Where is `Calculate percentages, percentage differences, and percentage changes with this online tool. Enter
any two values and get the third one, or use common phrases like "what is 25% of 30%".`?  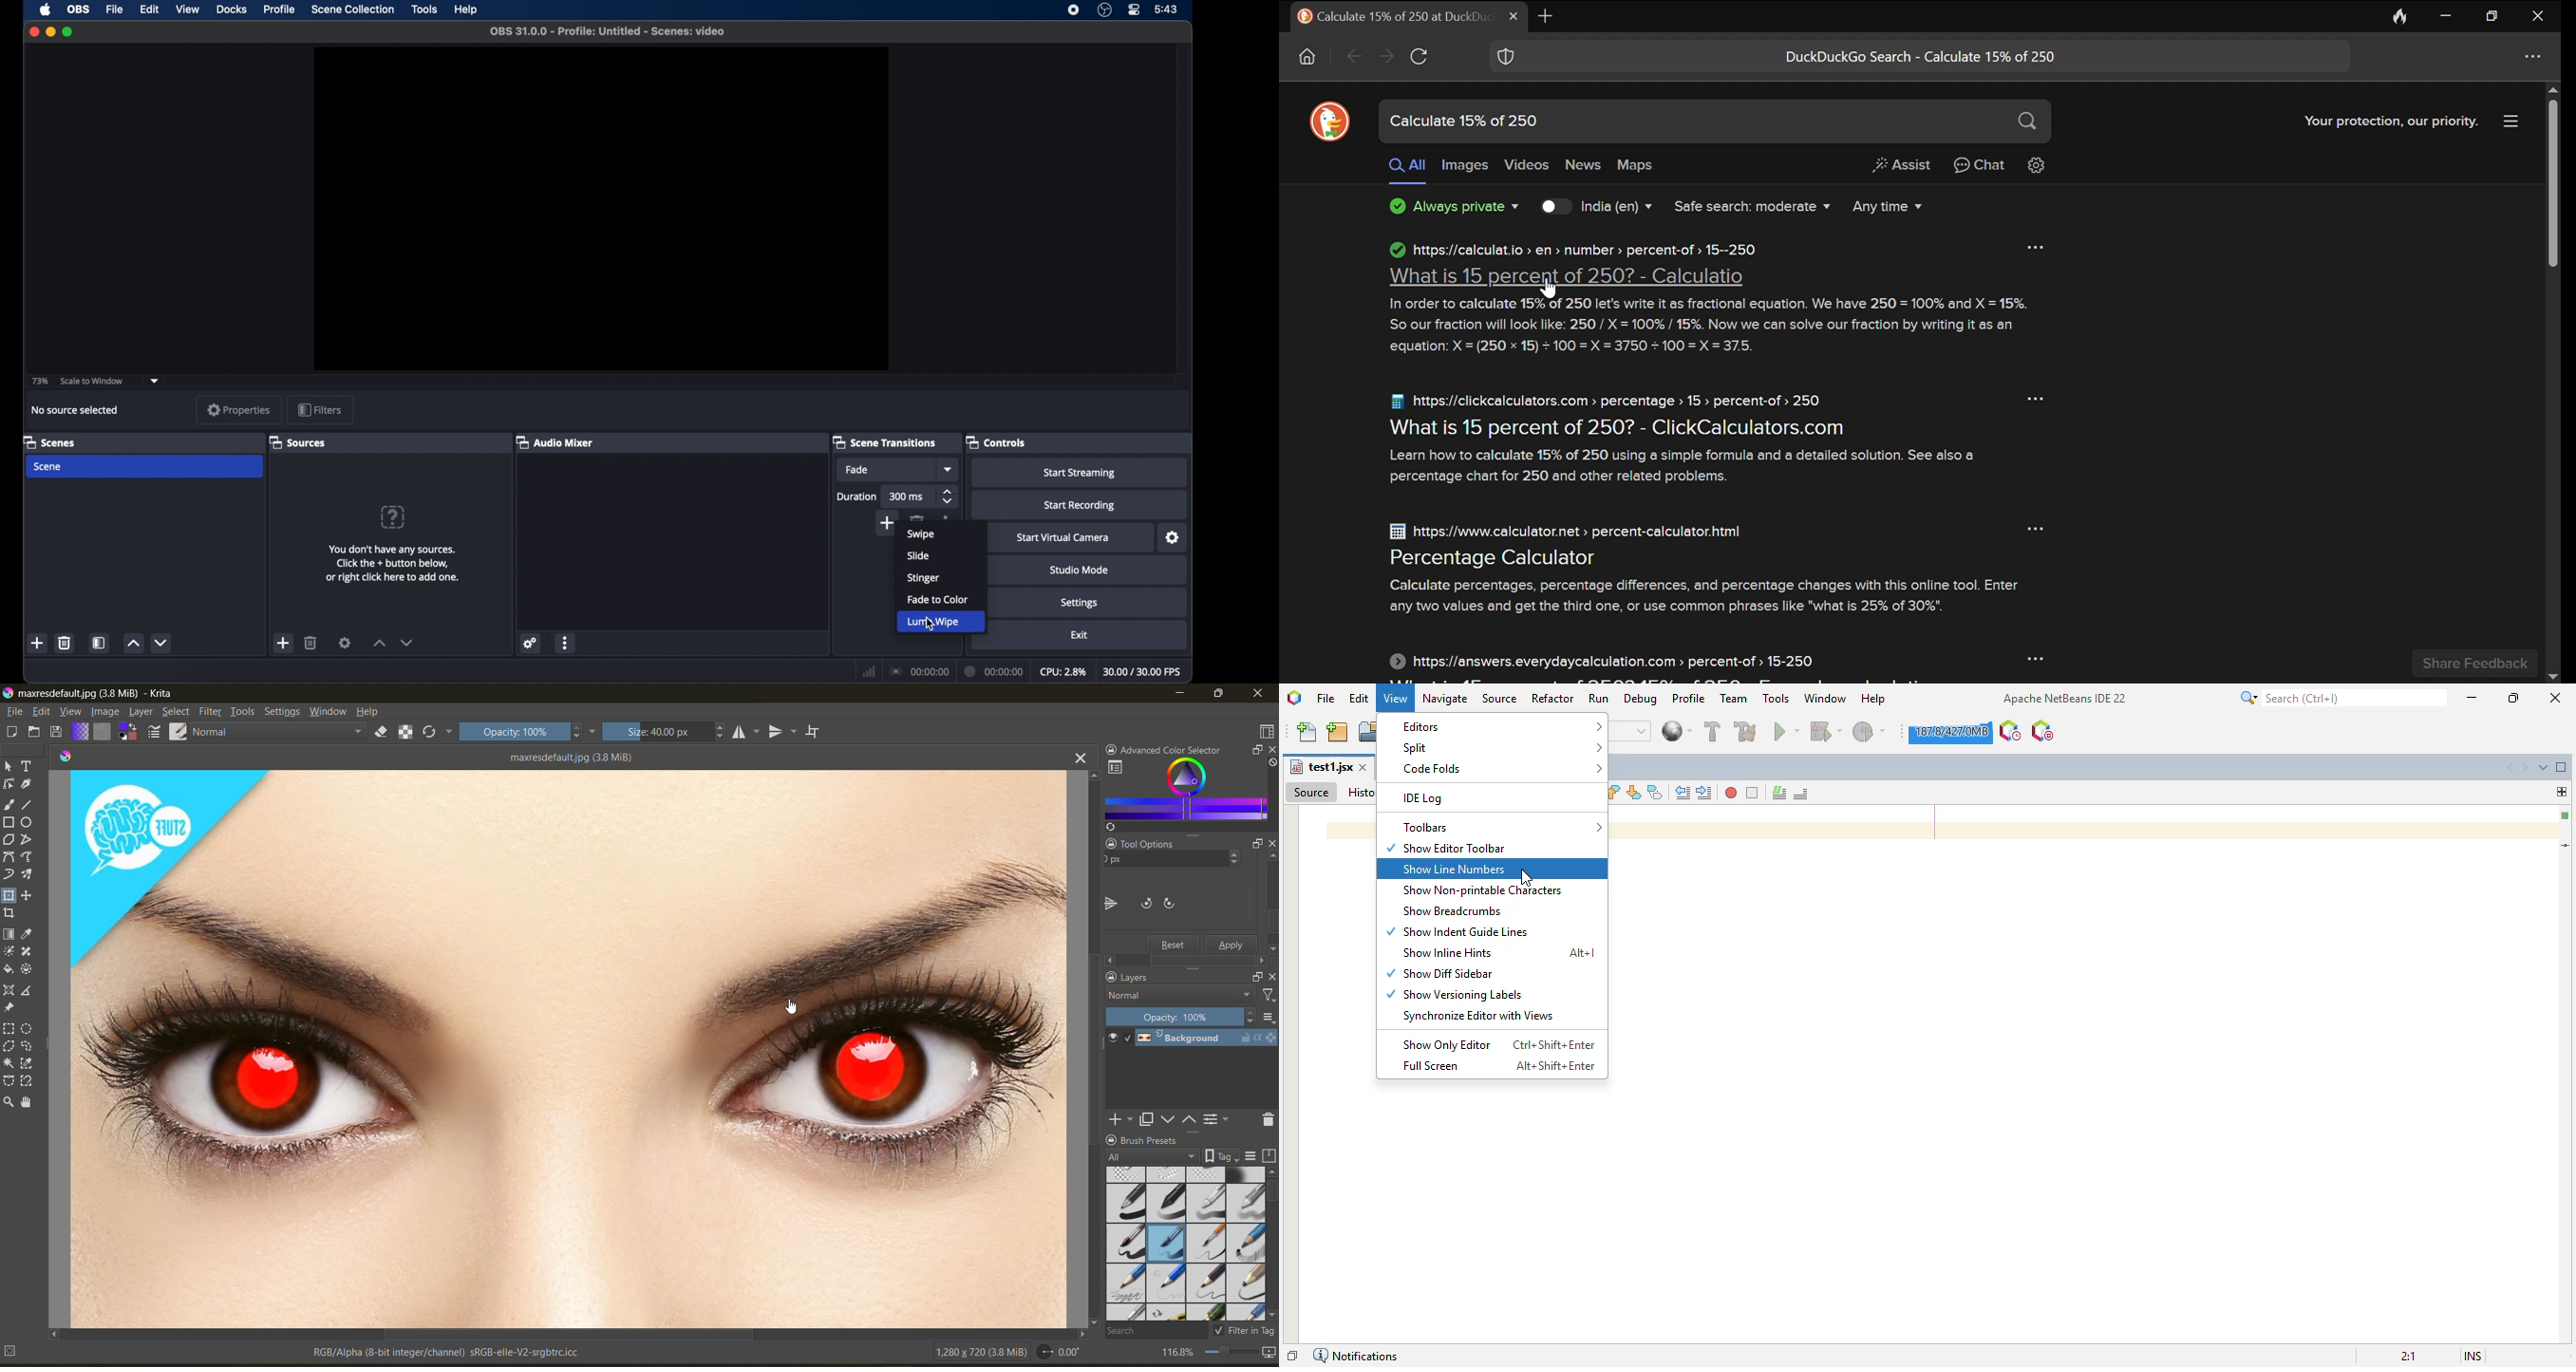 Calculate percentages, percentage differences, and percentage changes with this online tool. Enter
any two values and get the third one, or use common phrases like "what is 25% of 30%". is located at coordinates (1712, 595).